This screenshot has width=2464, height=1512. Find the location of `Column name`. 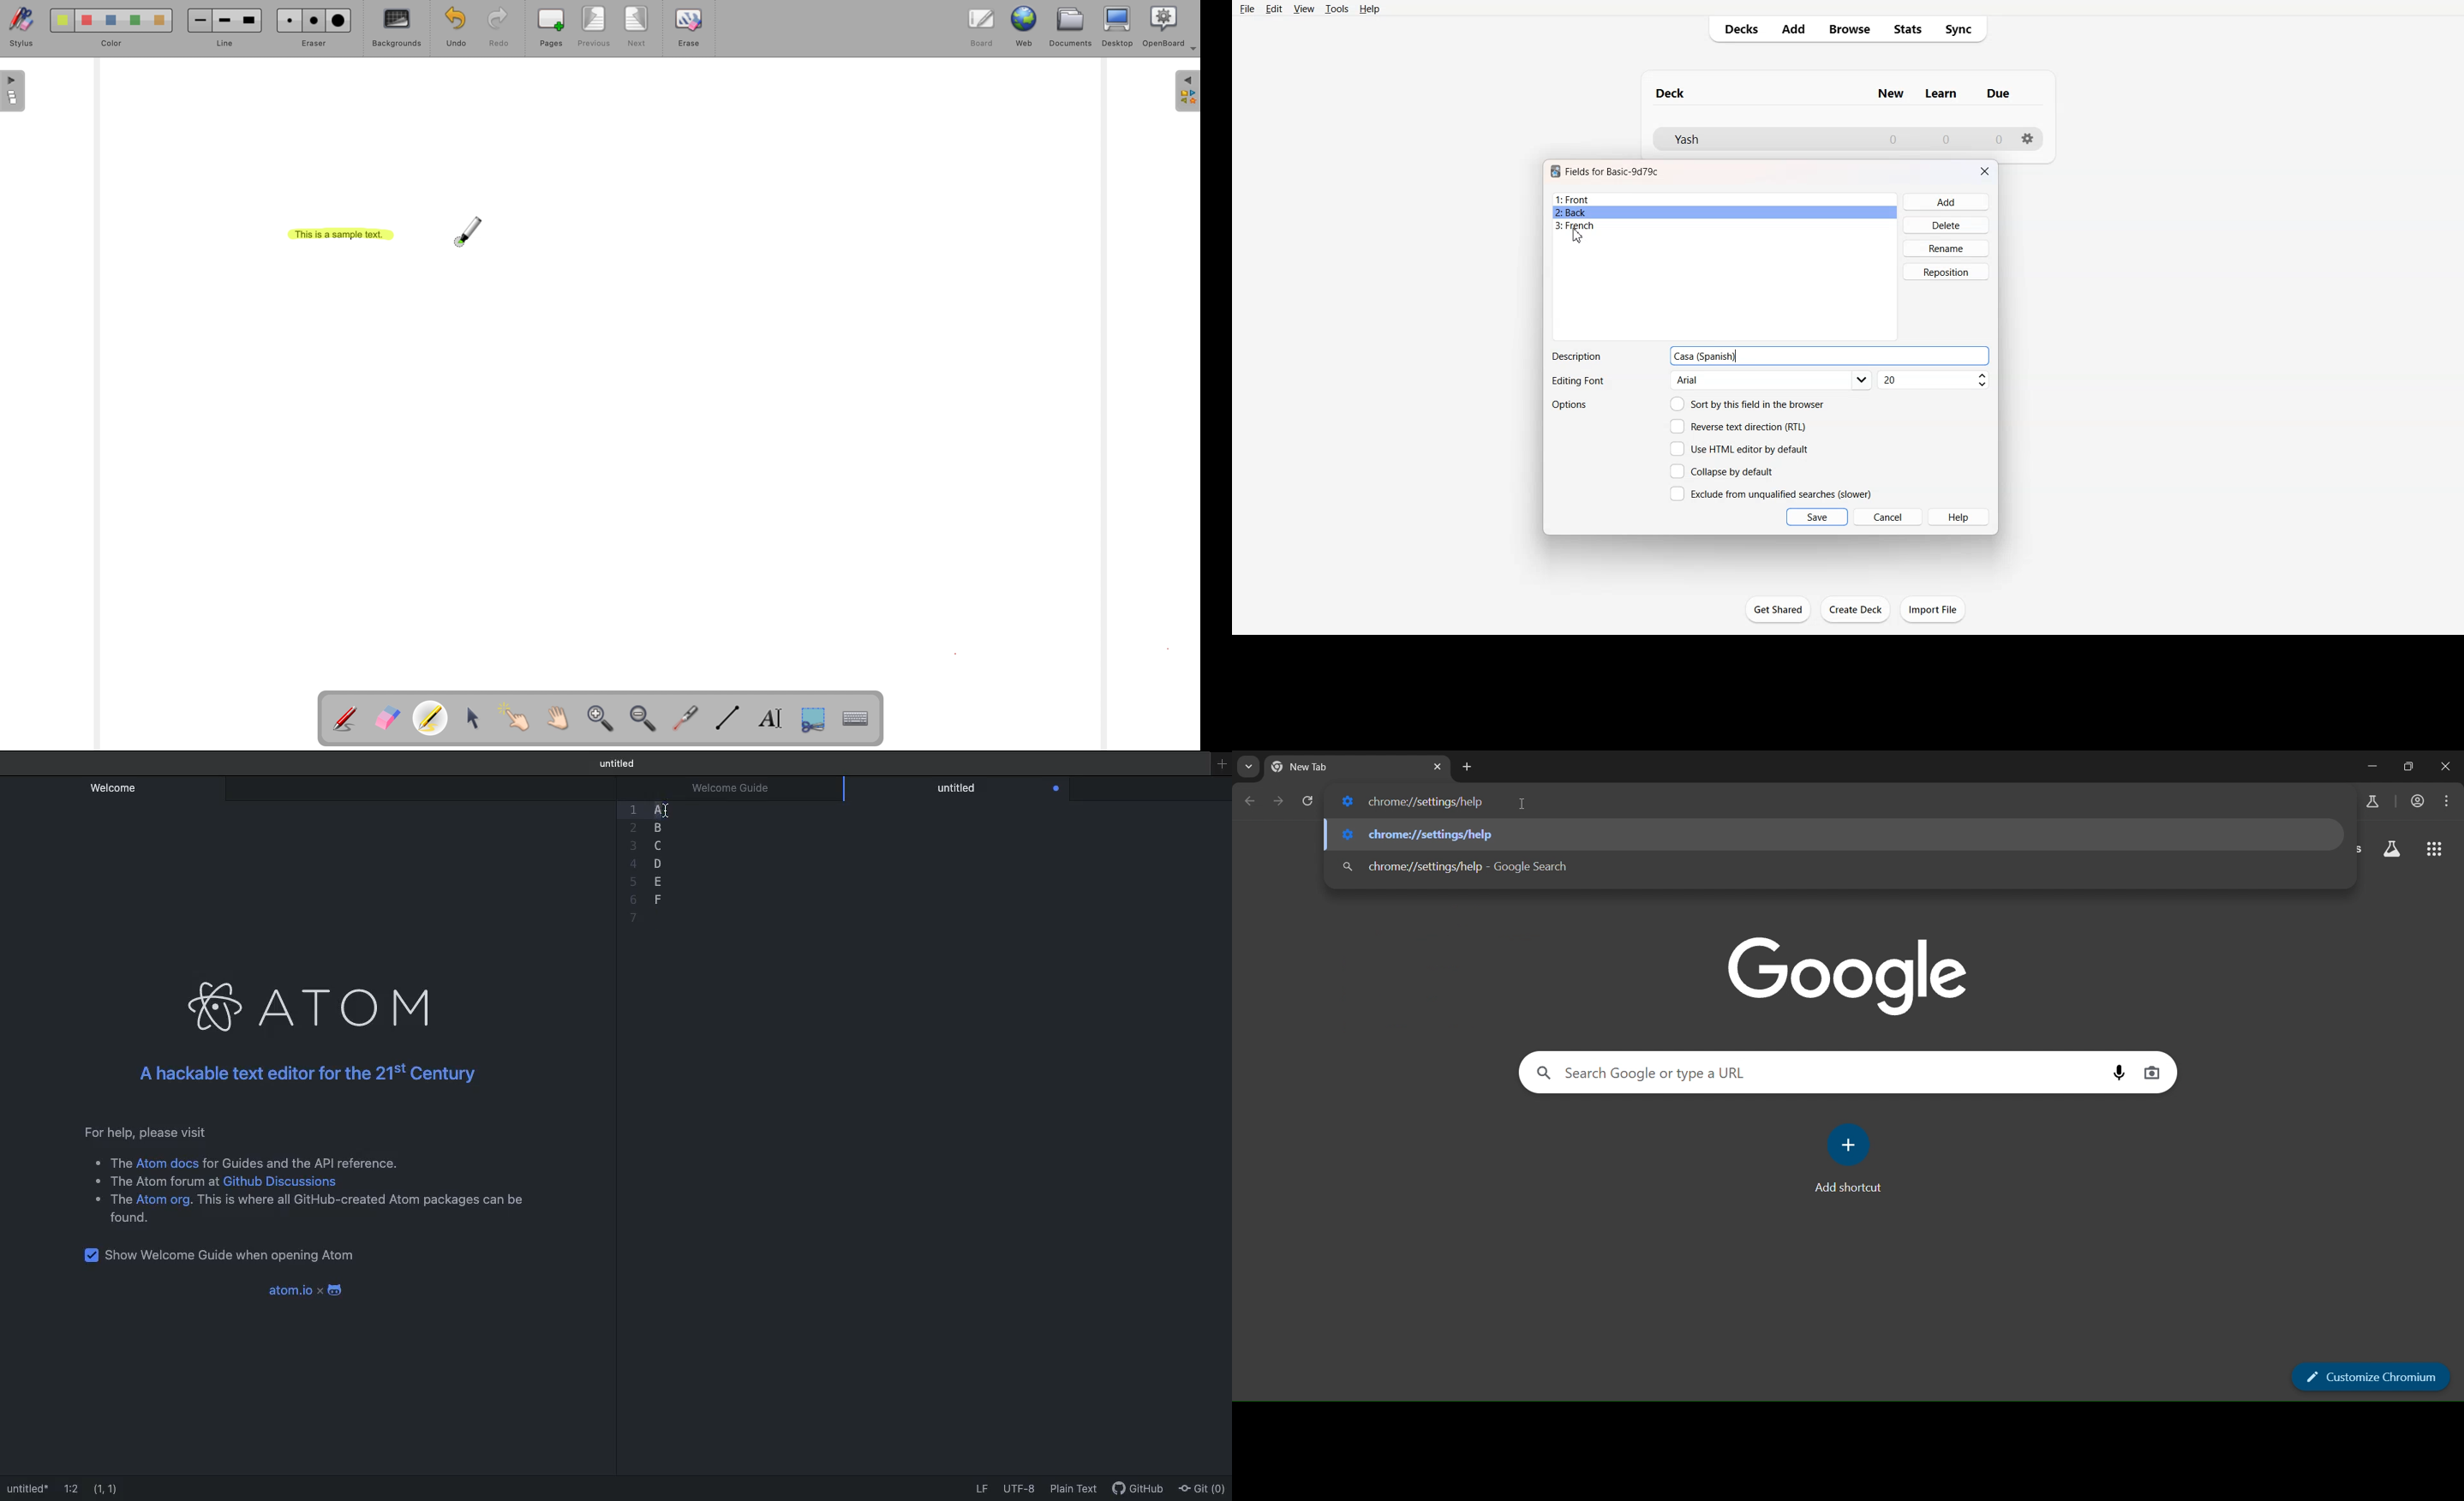

Column name is located at coordinates (1941, 94).